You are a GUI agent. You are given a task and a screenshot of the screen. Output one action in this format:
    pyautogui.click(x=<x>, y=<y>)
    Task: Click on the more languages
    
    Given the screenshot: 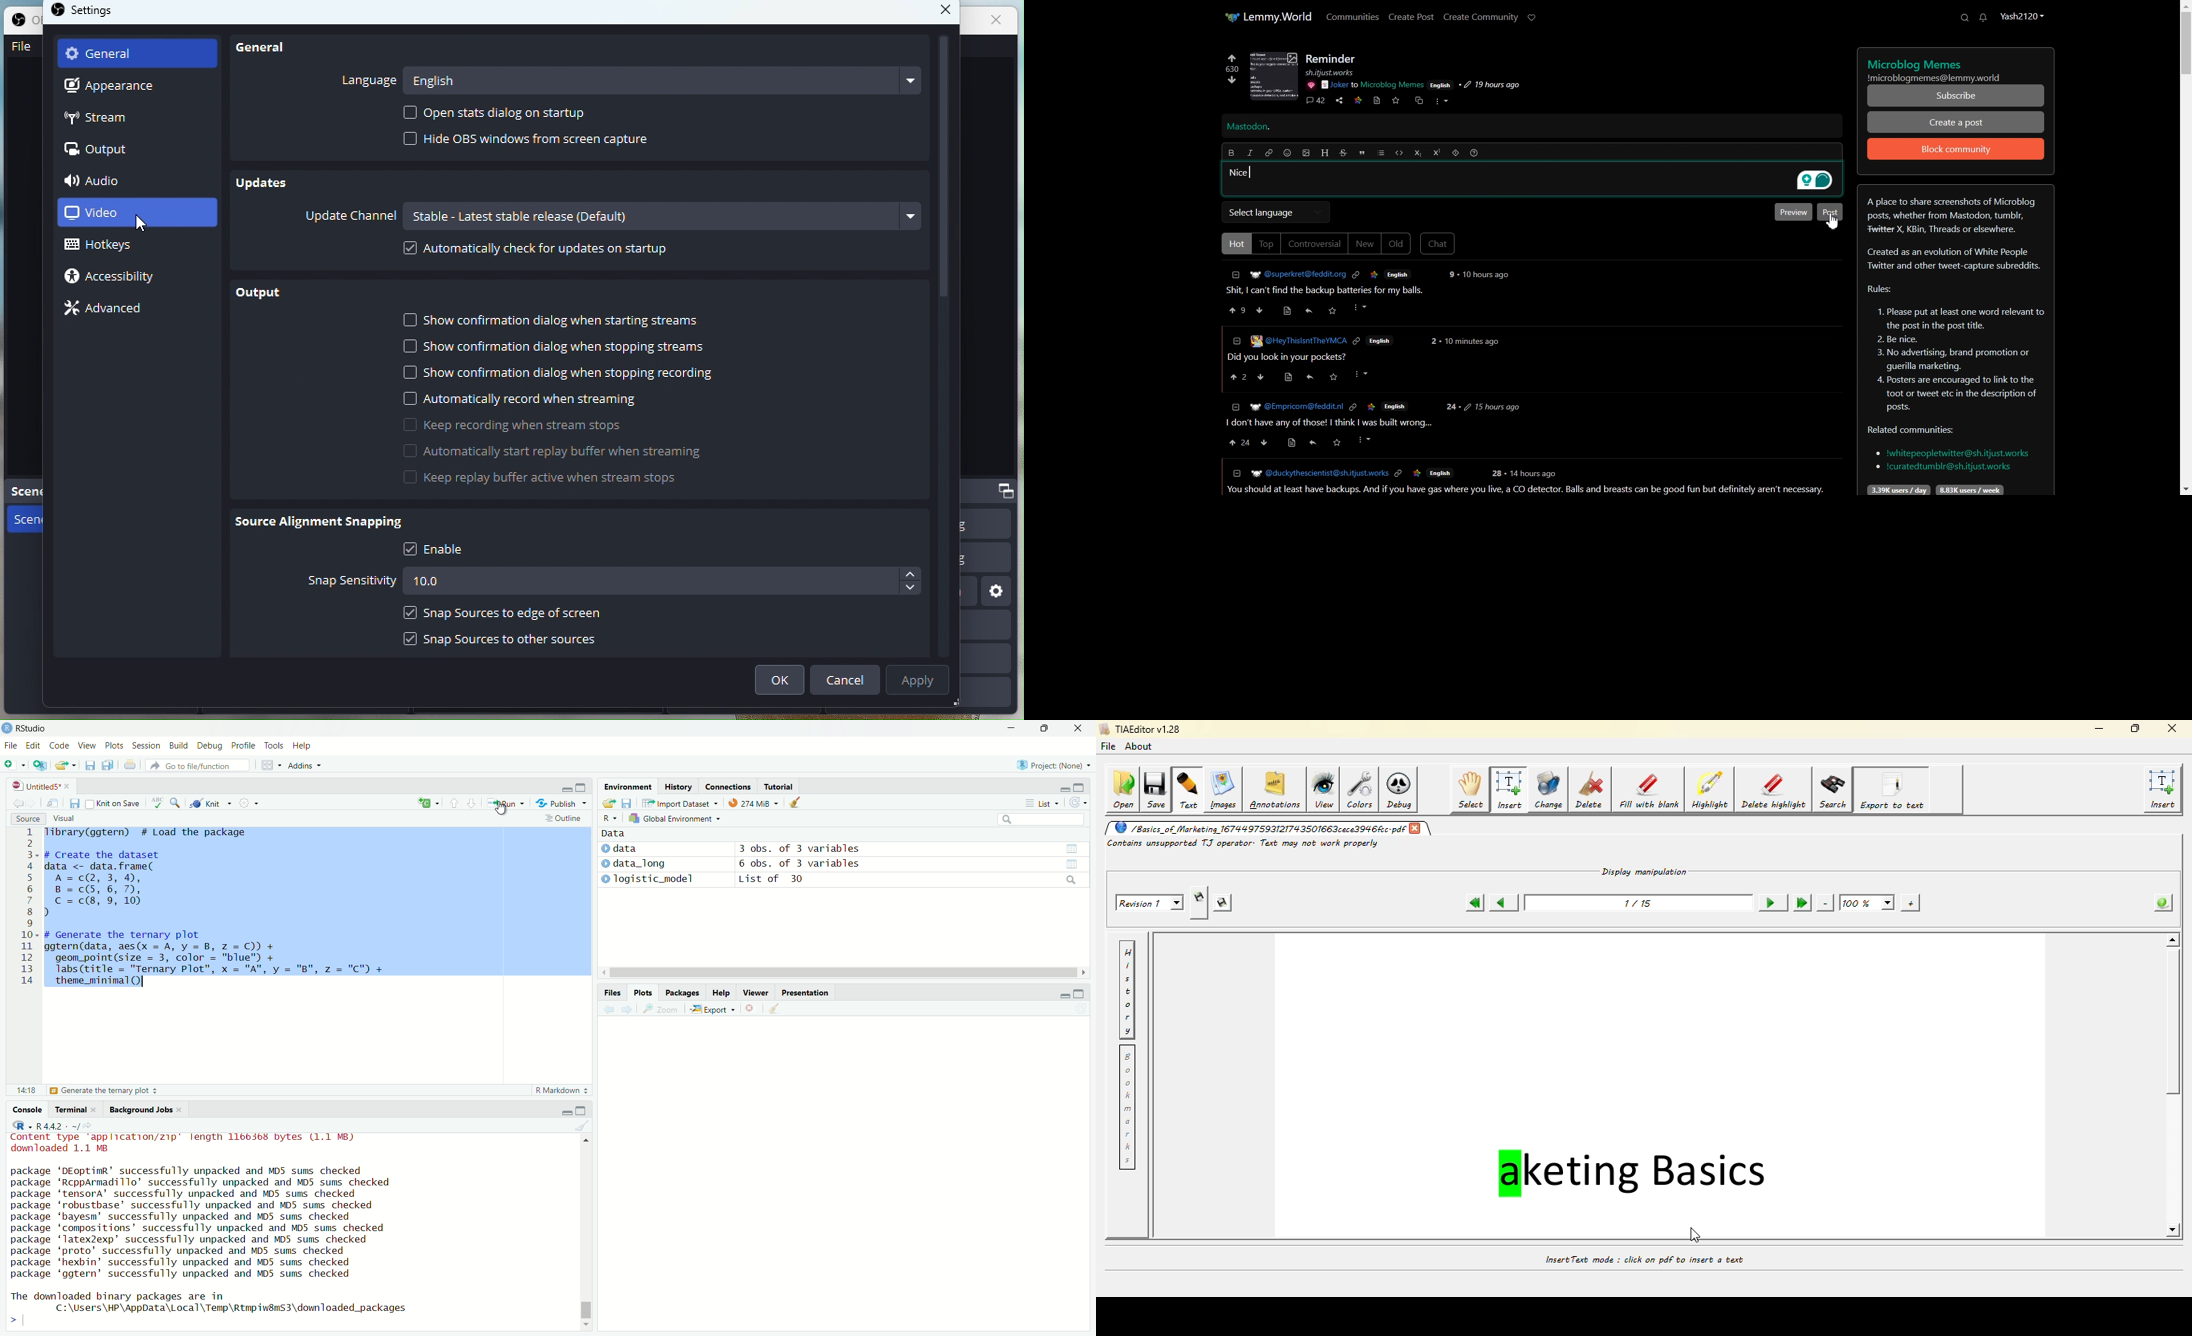 What is the action you would take?
    pyautogui.click(x=914, y=80)
    